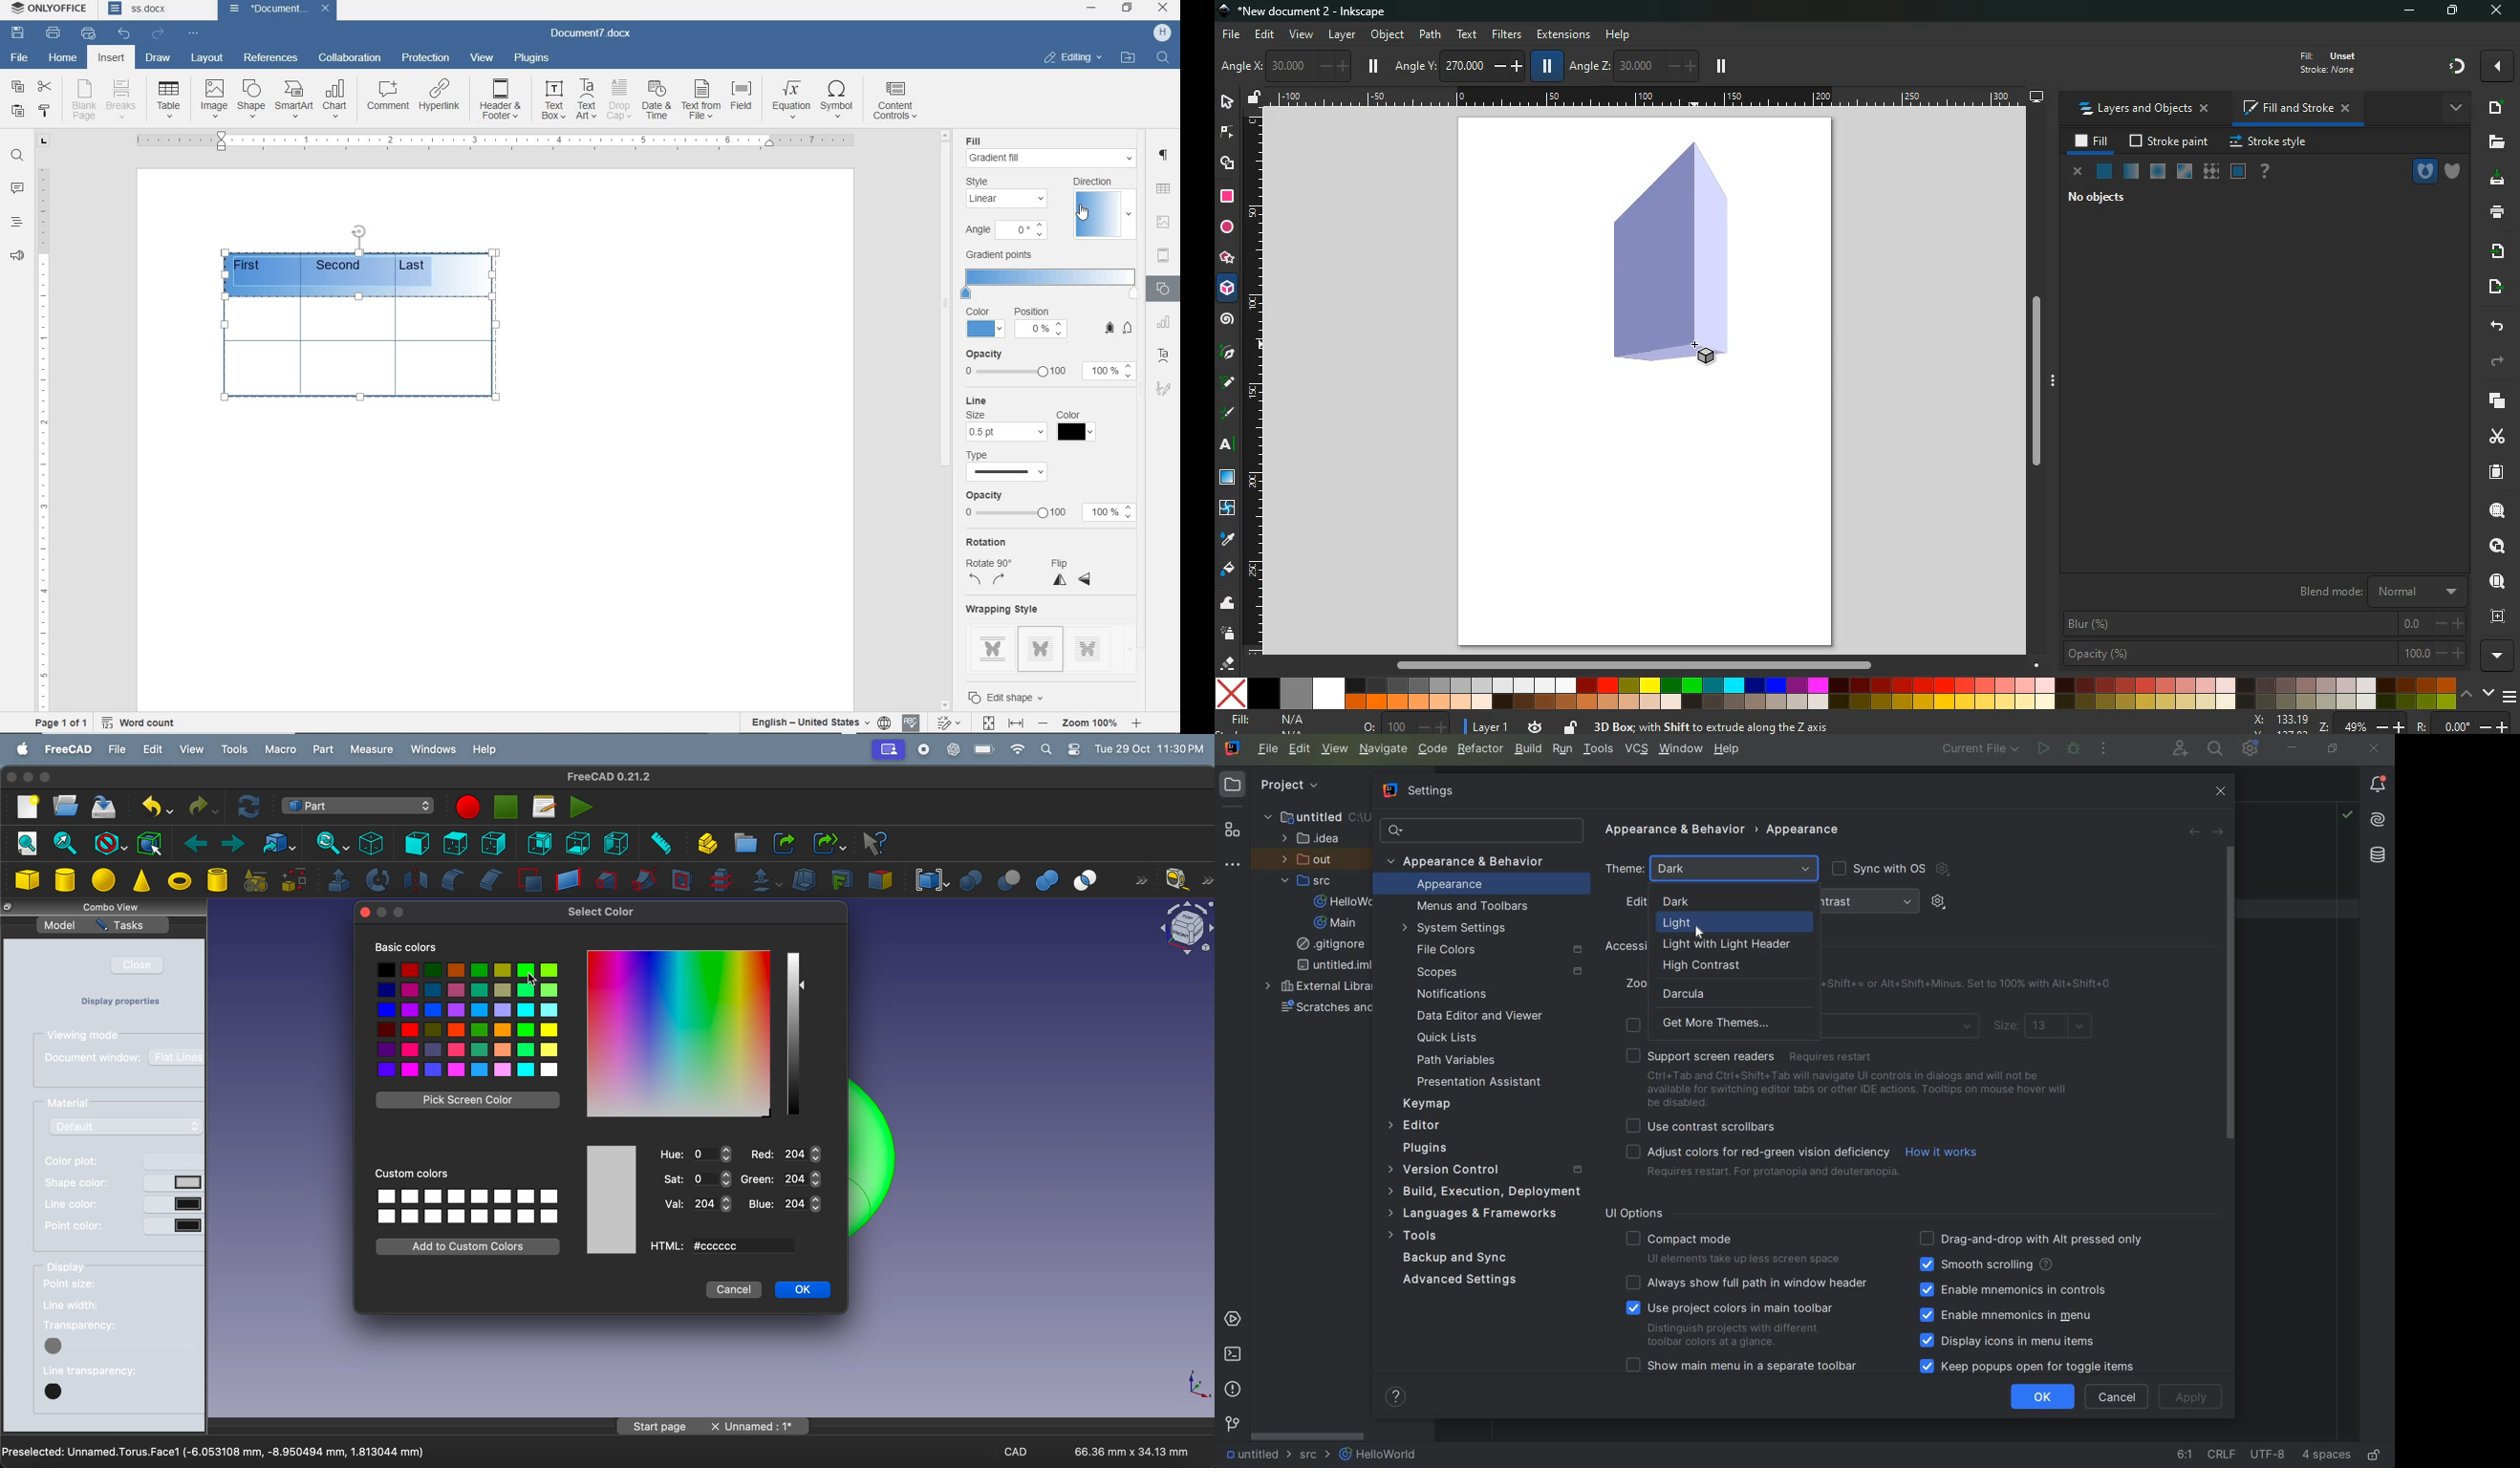 The width and height of the screenshot is (2520, 1484). I want to click on flat lines, so click(176, 1058).